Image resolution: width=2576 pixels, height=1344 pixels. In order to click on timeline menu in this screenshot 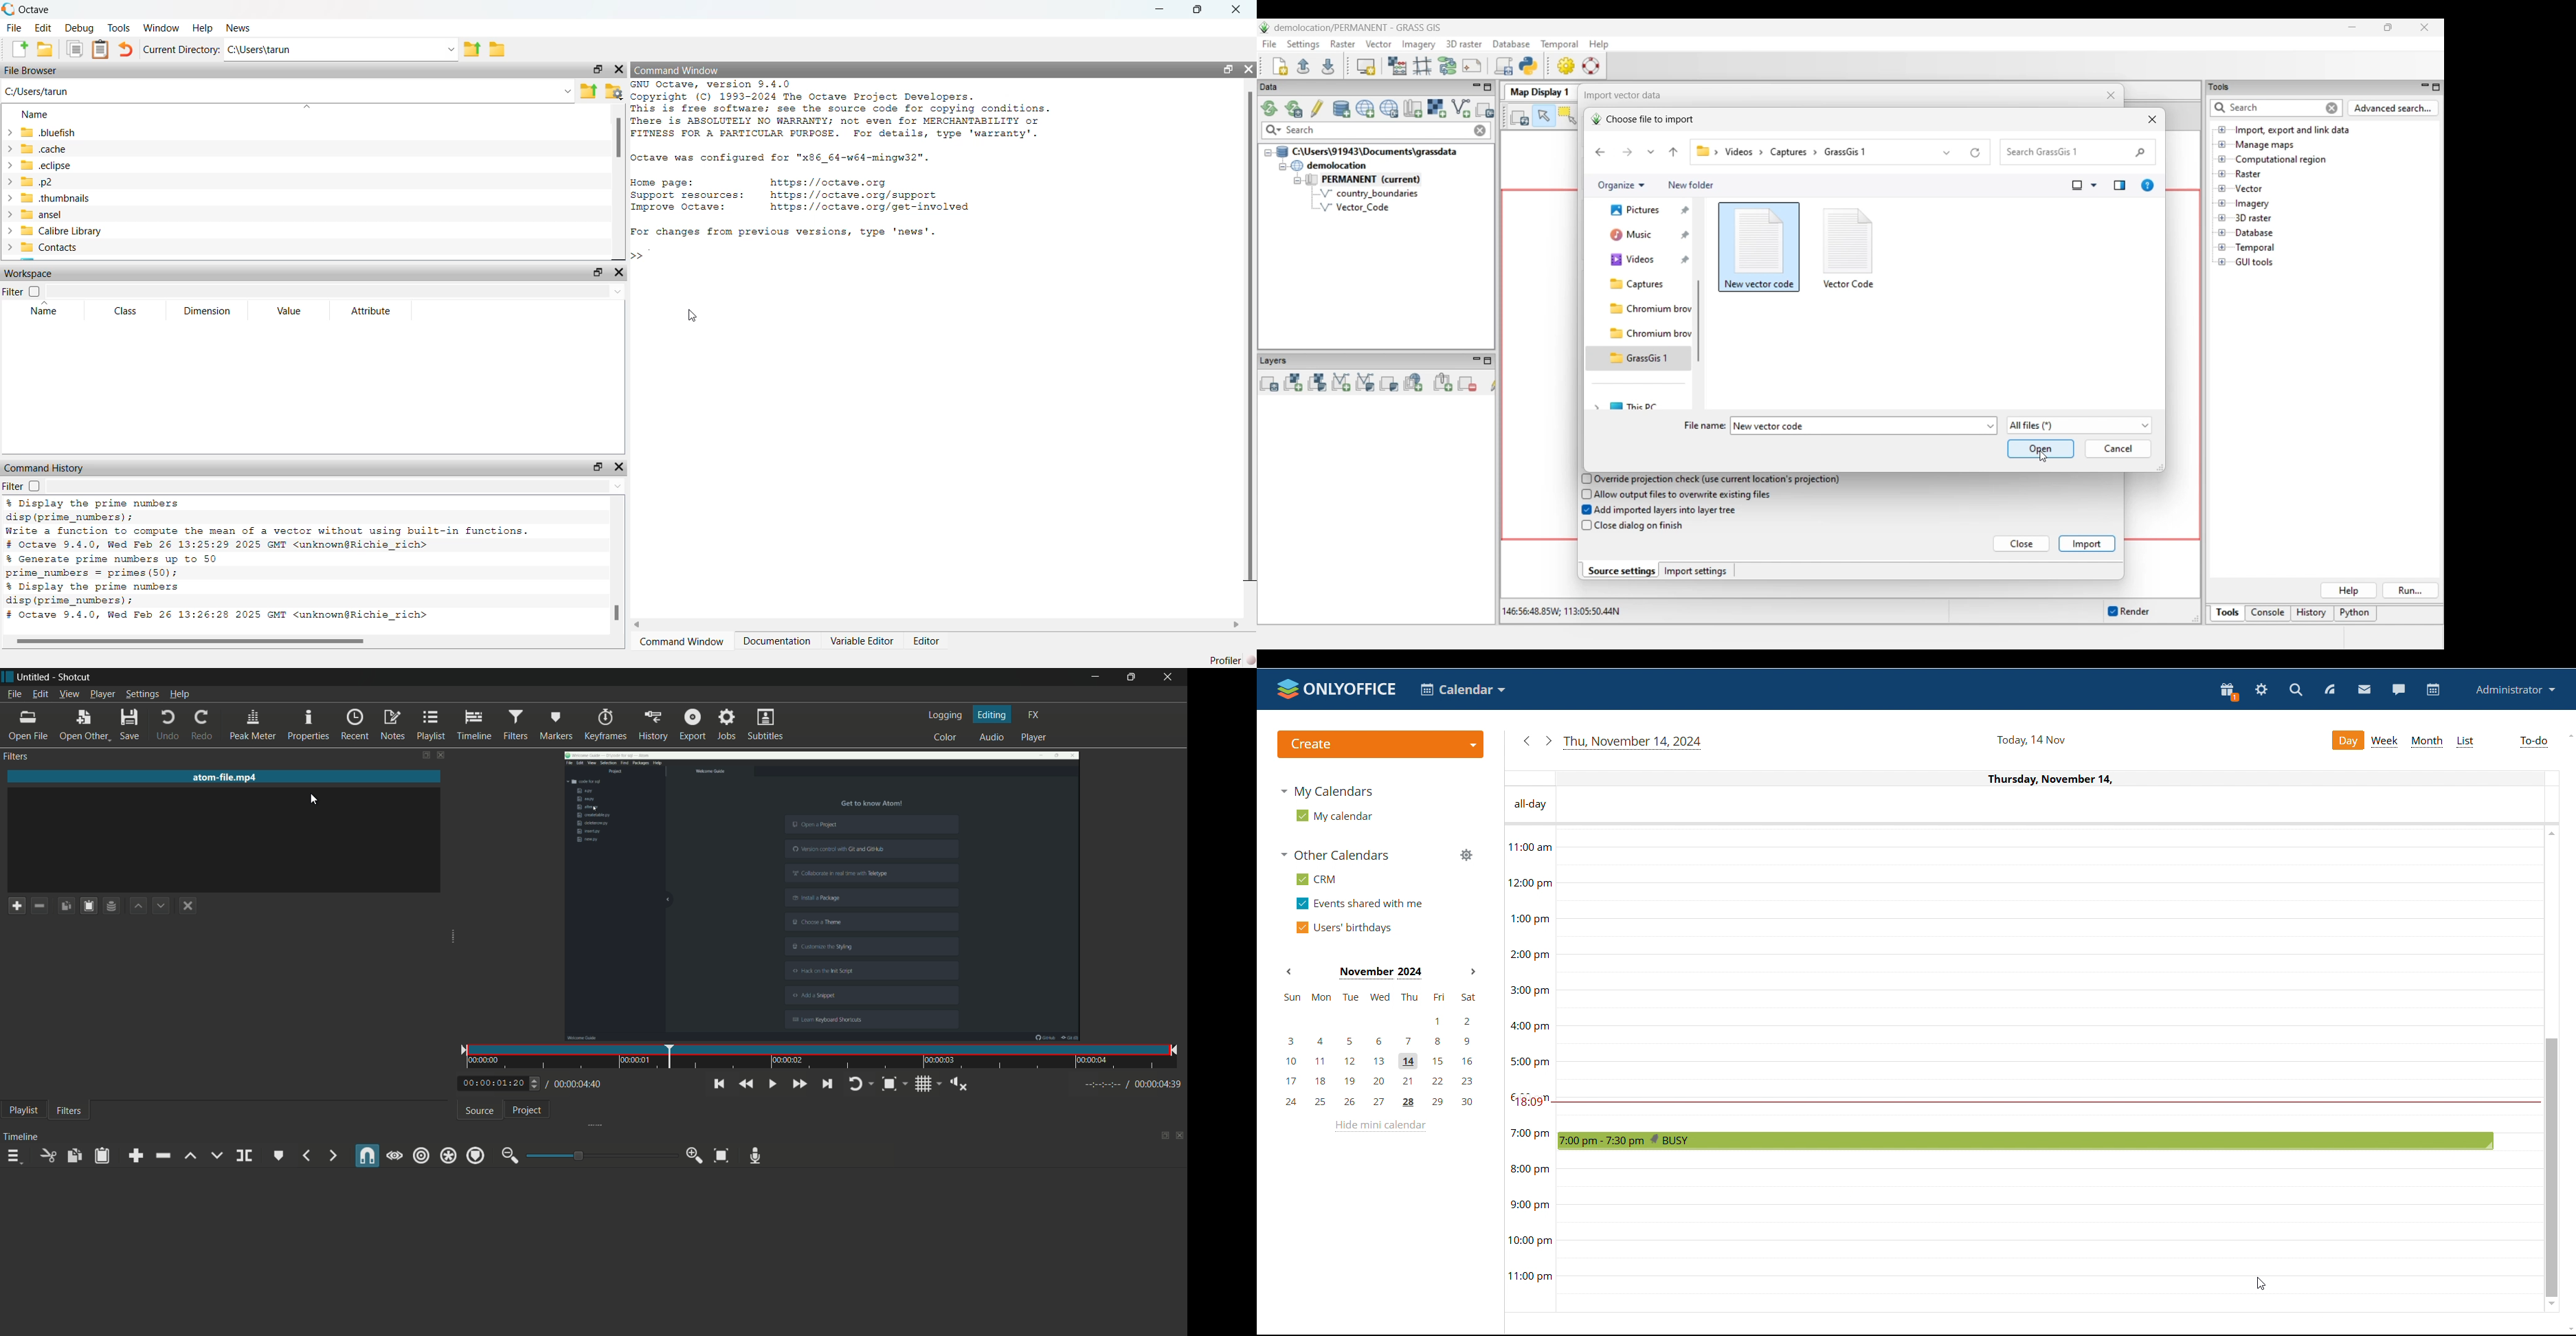, I will do `click(14, 1157)`.